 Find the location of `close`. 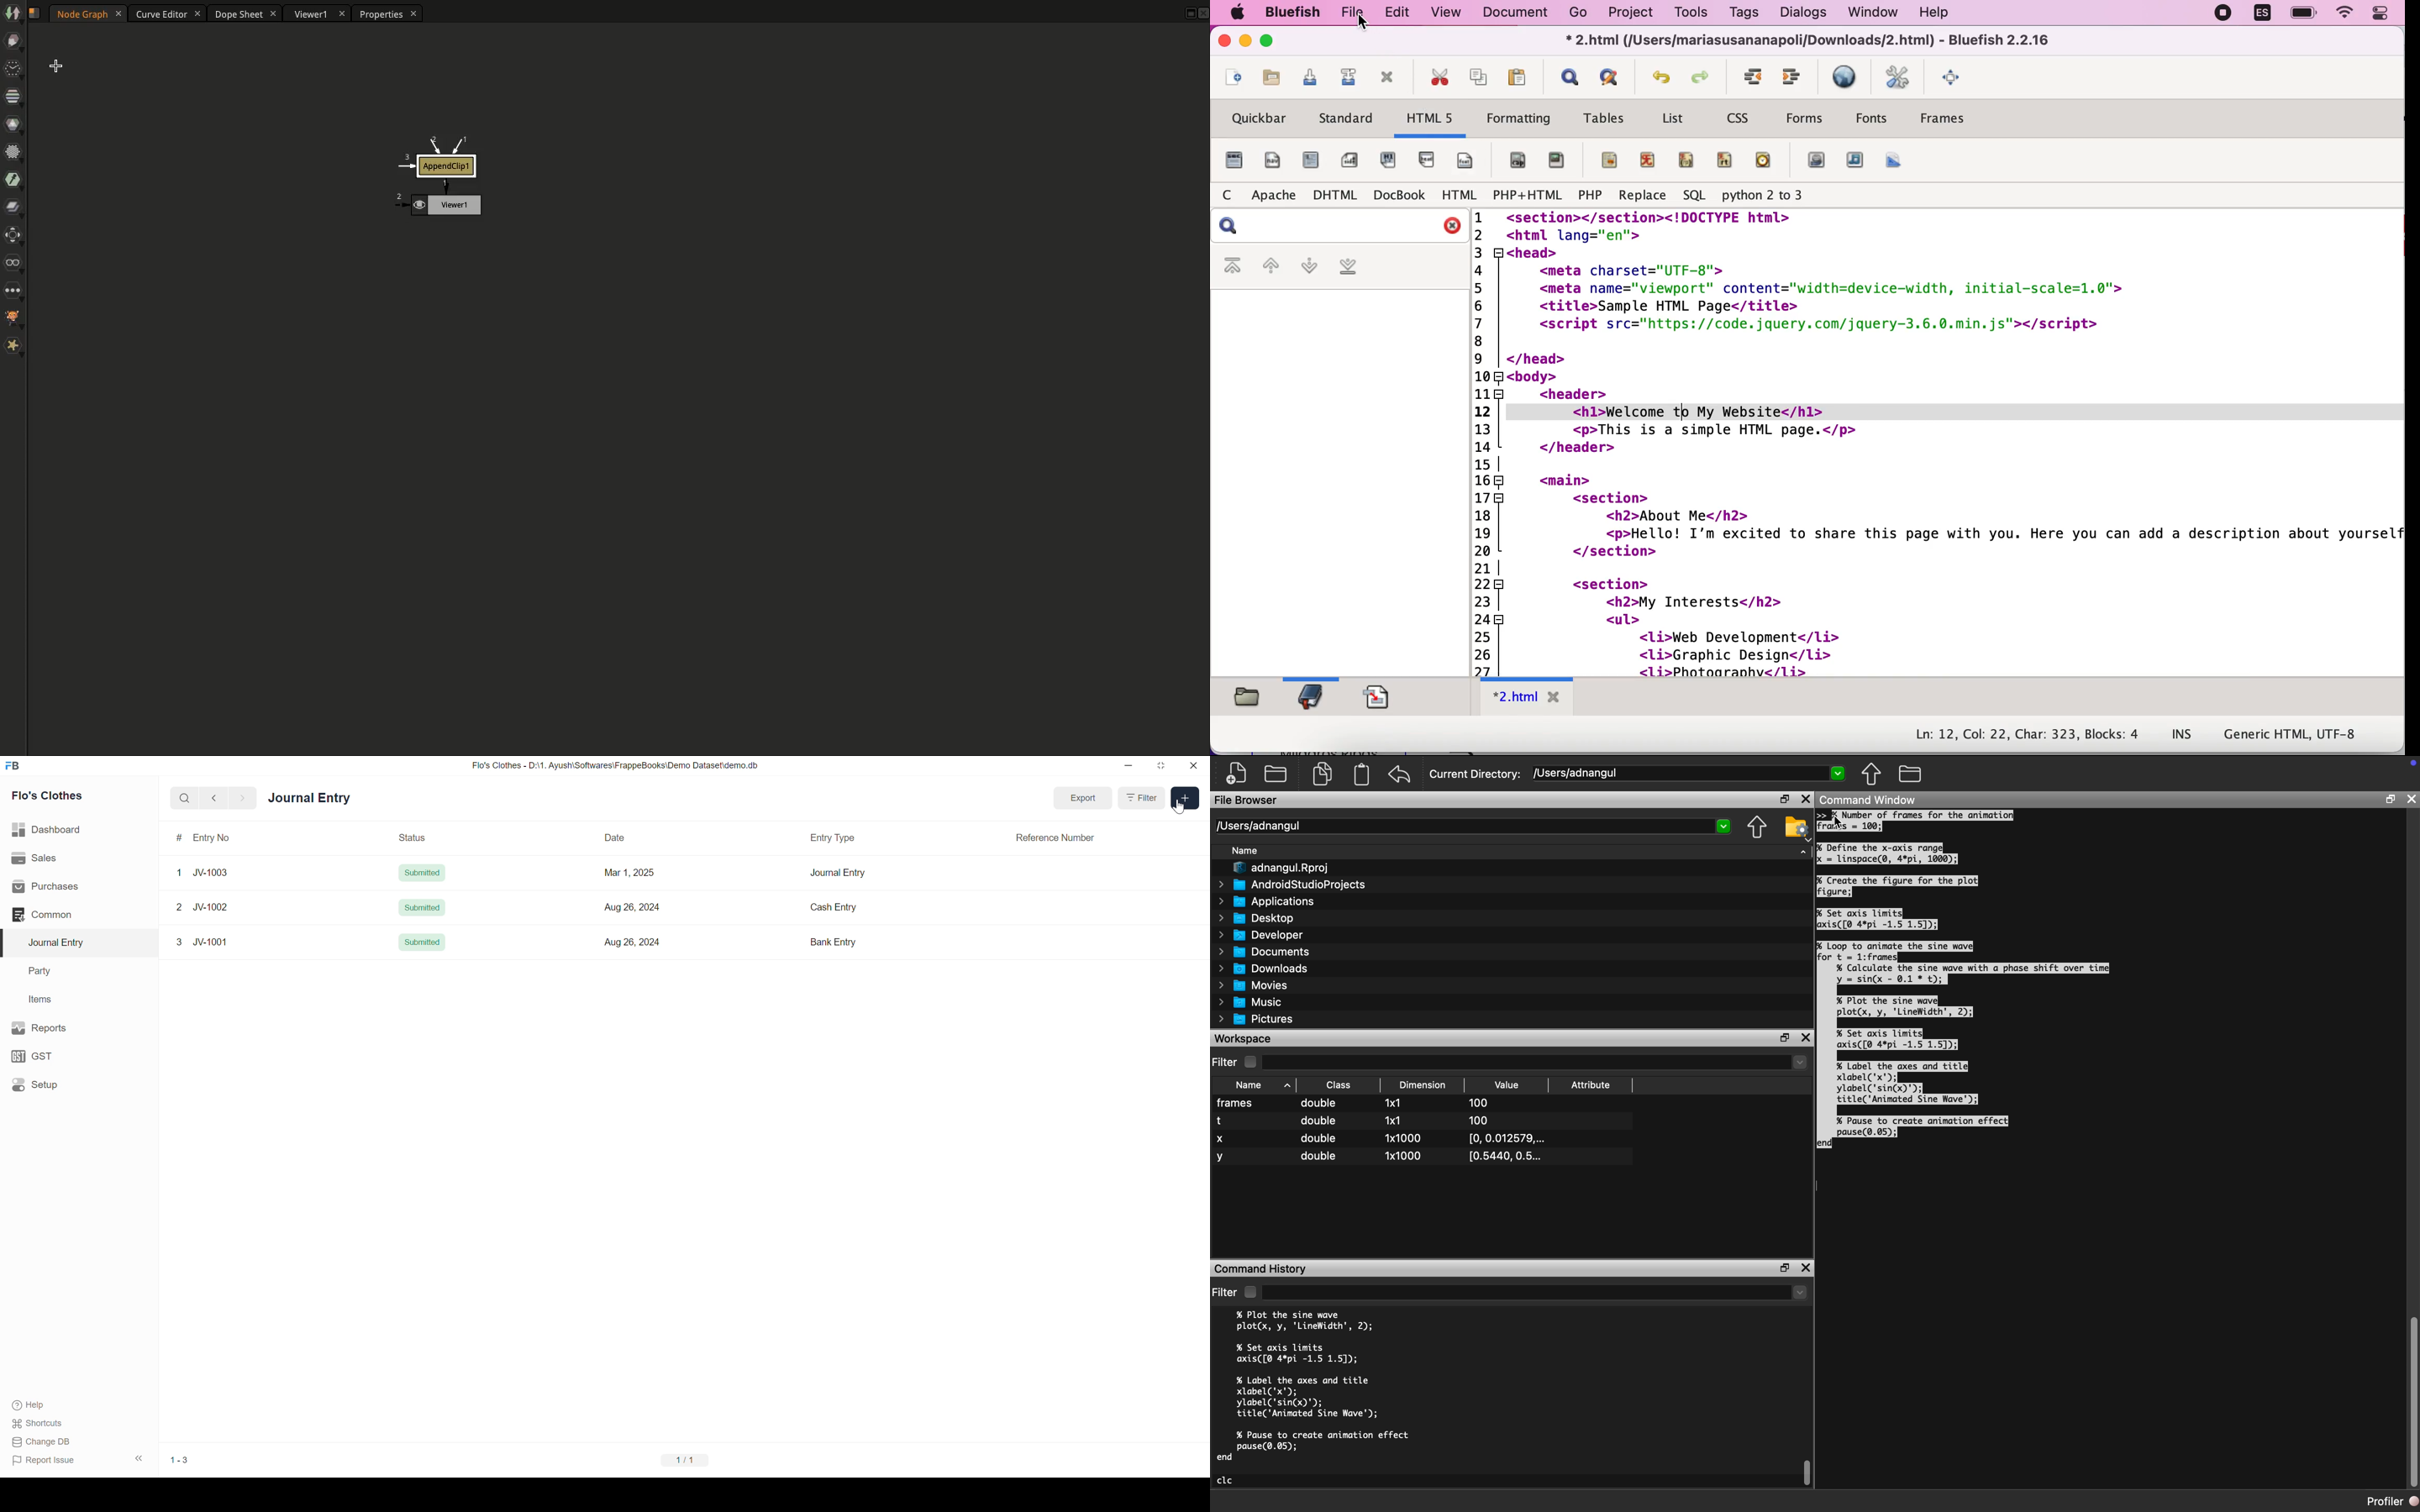

close is located at coordinates (1193, 765).